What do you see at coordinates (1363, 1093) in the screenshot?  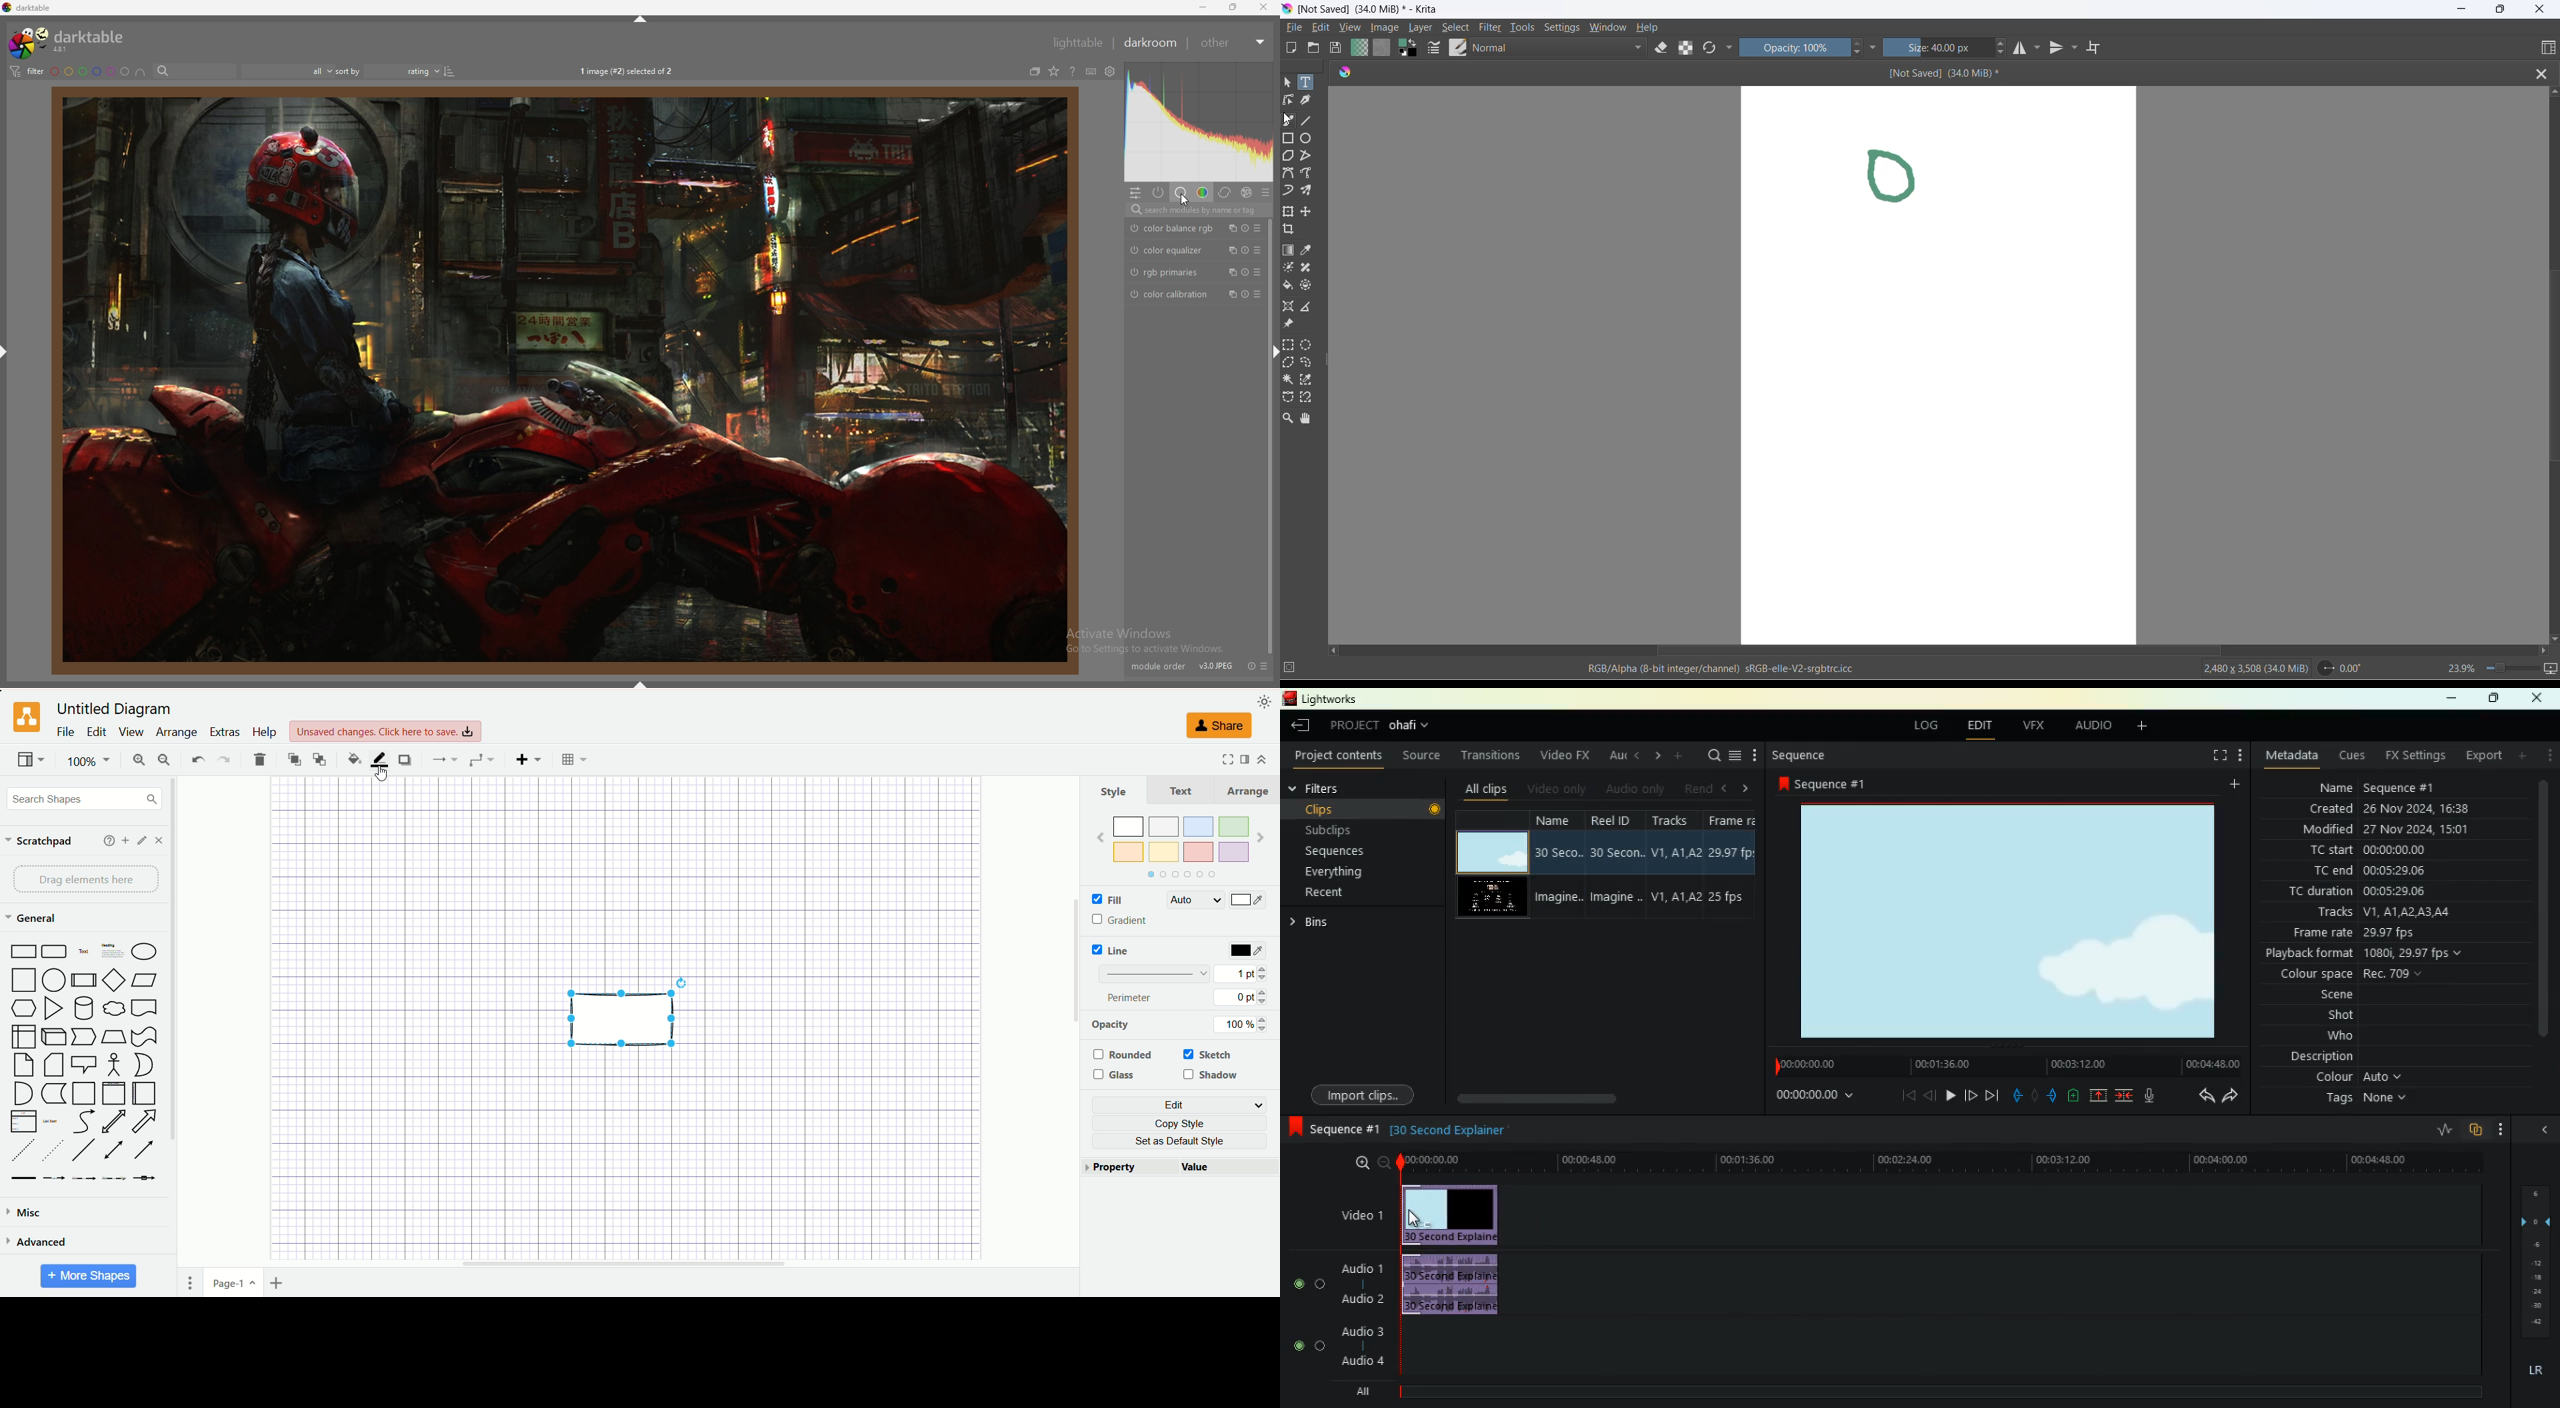 I see `import clips` at bounding box center [1363, 1093].